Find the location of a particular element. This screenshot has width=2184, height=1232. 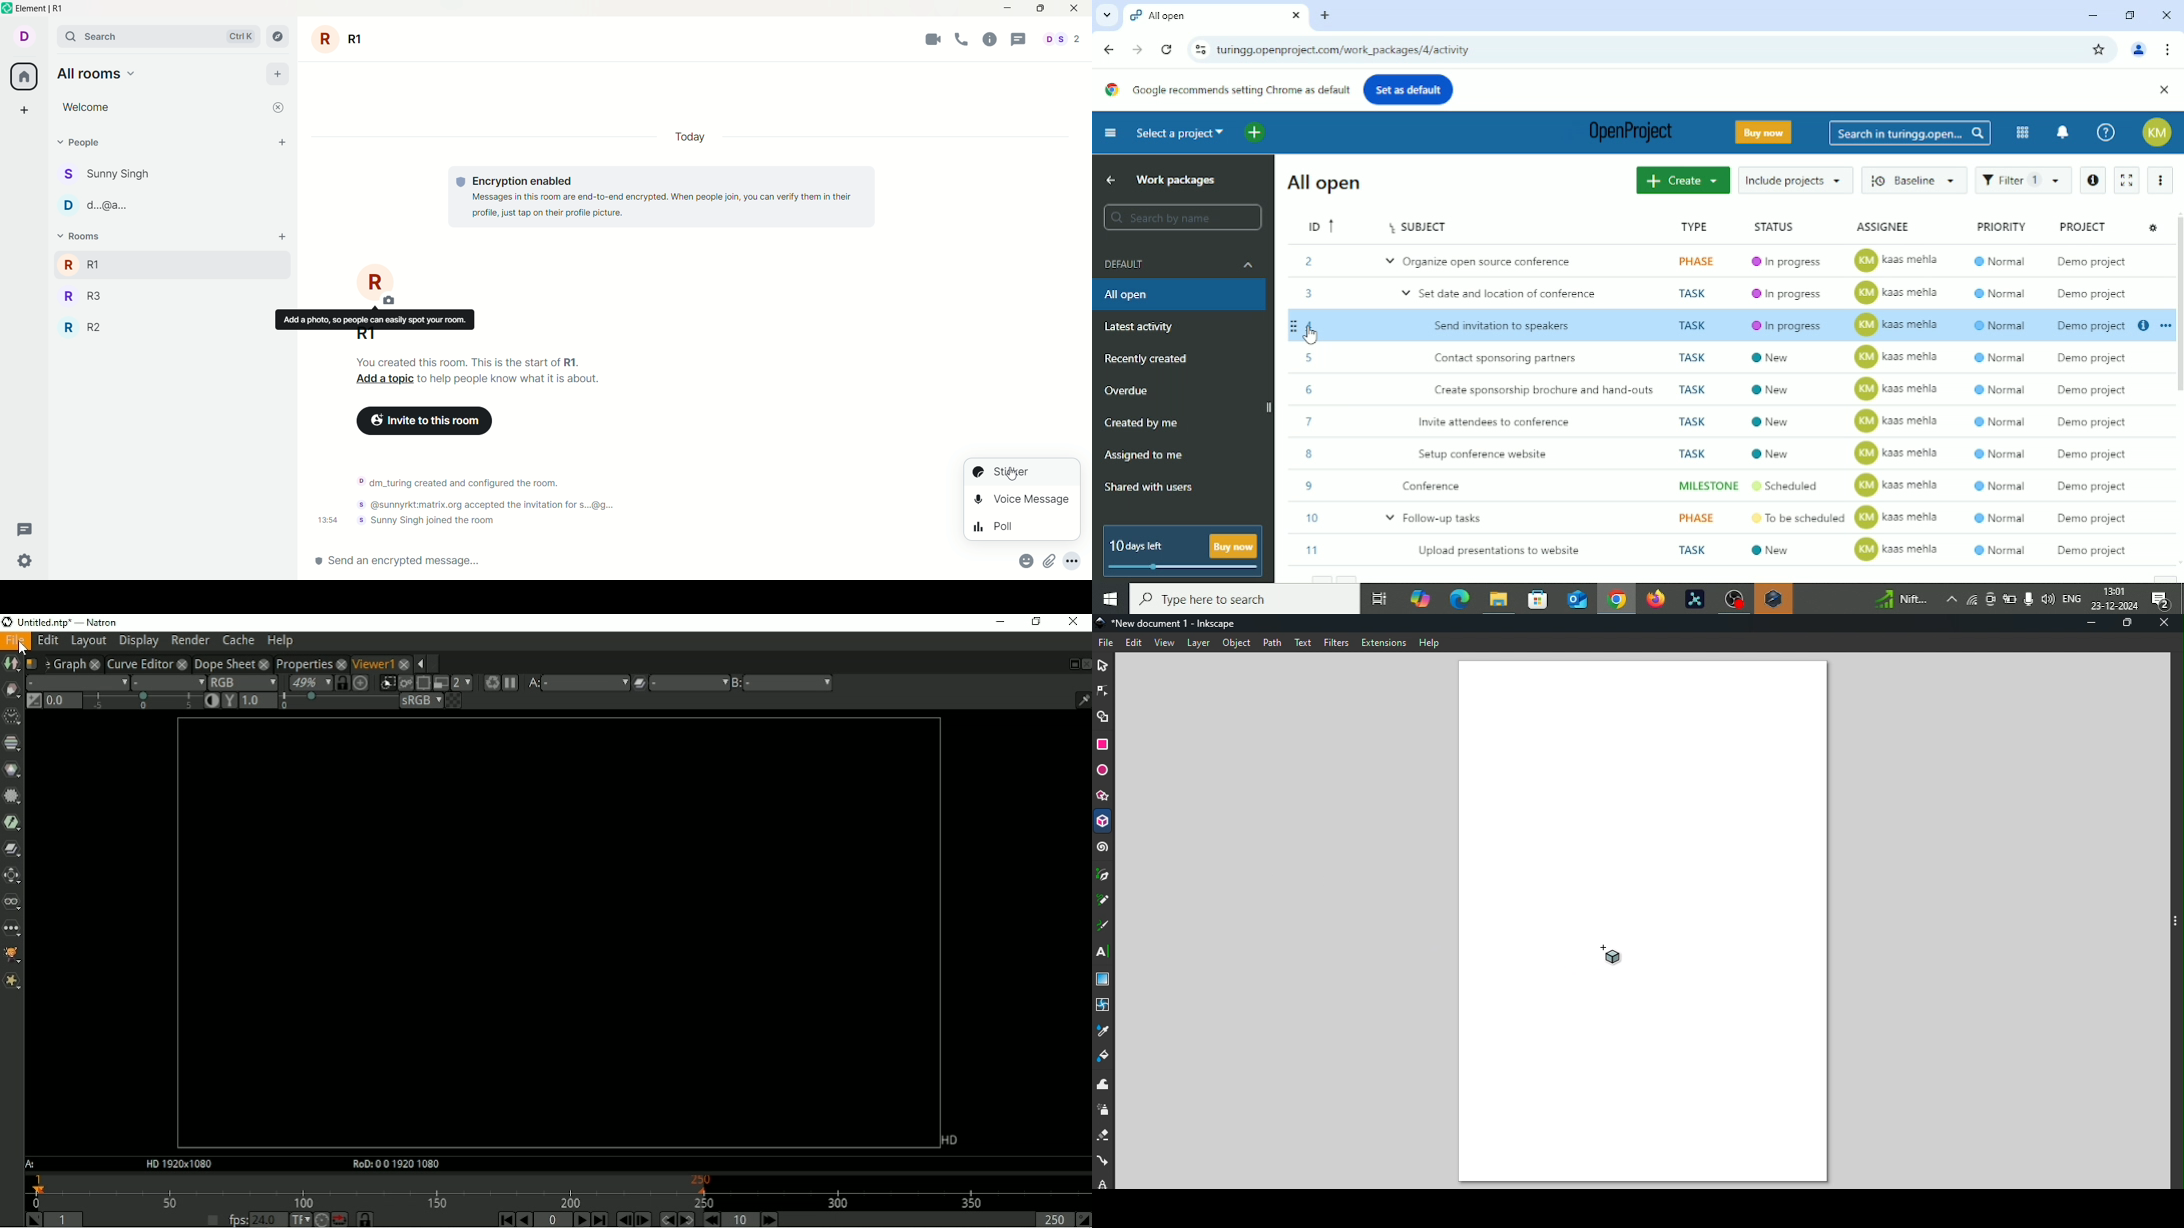

voice message is located at coordinates (1022, 500).